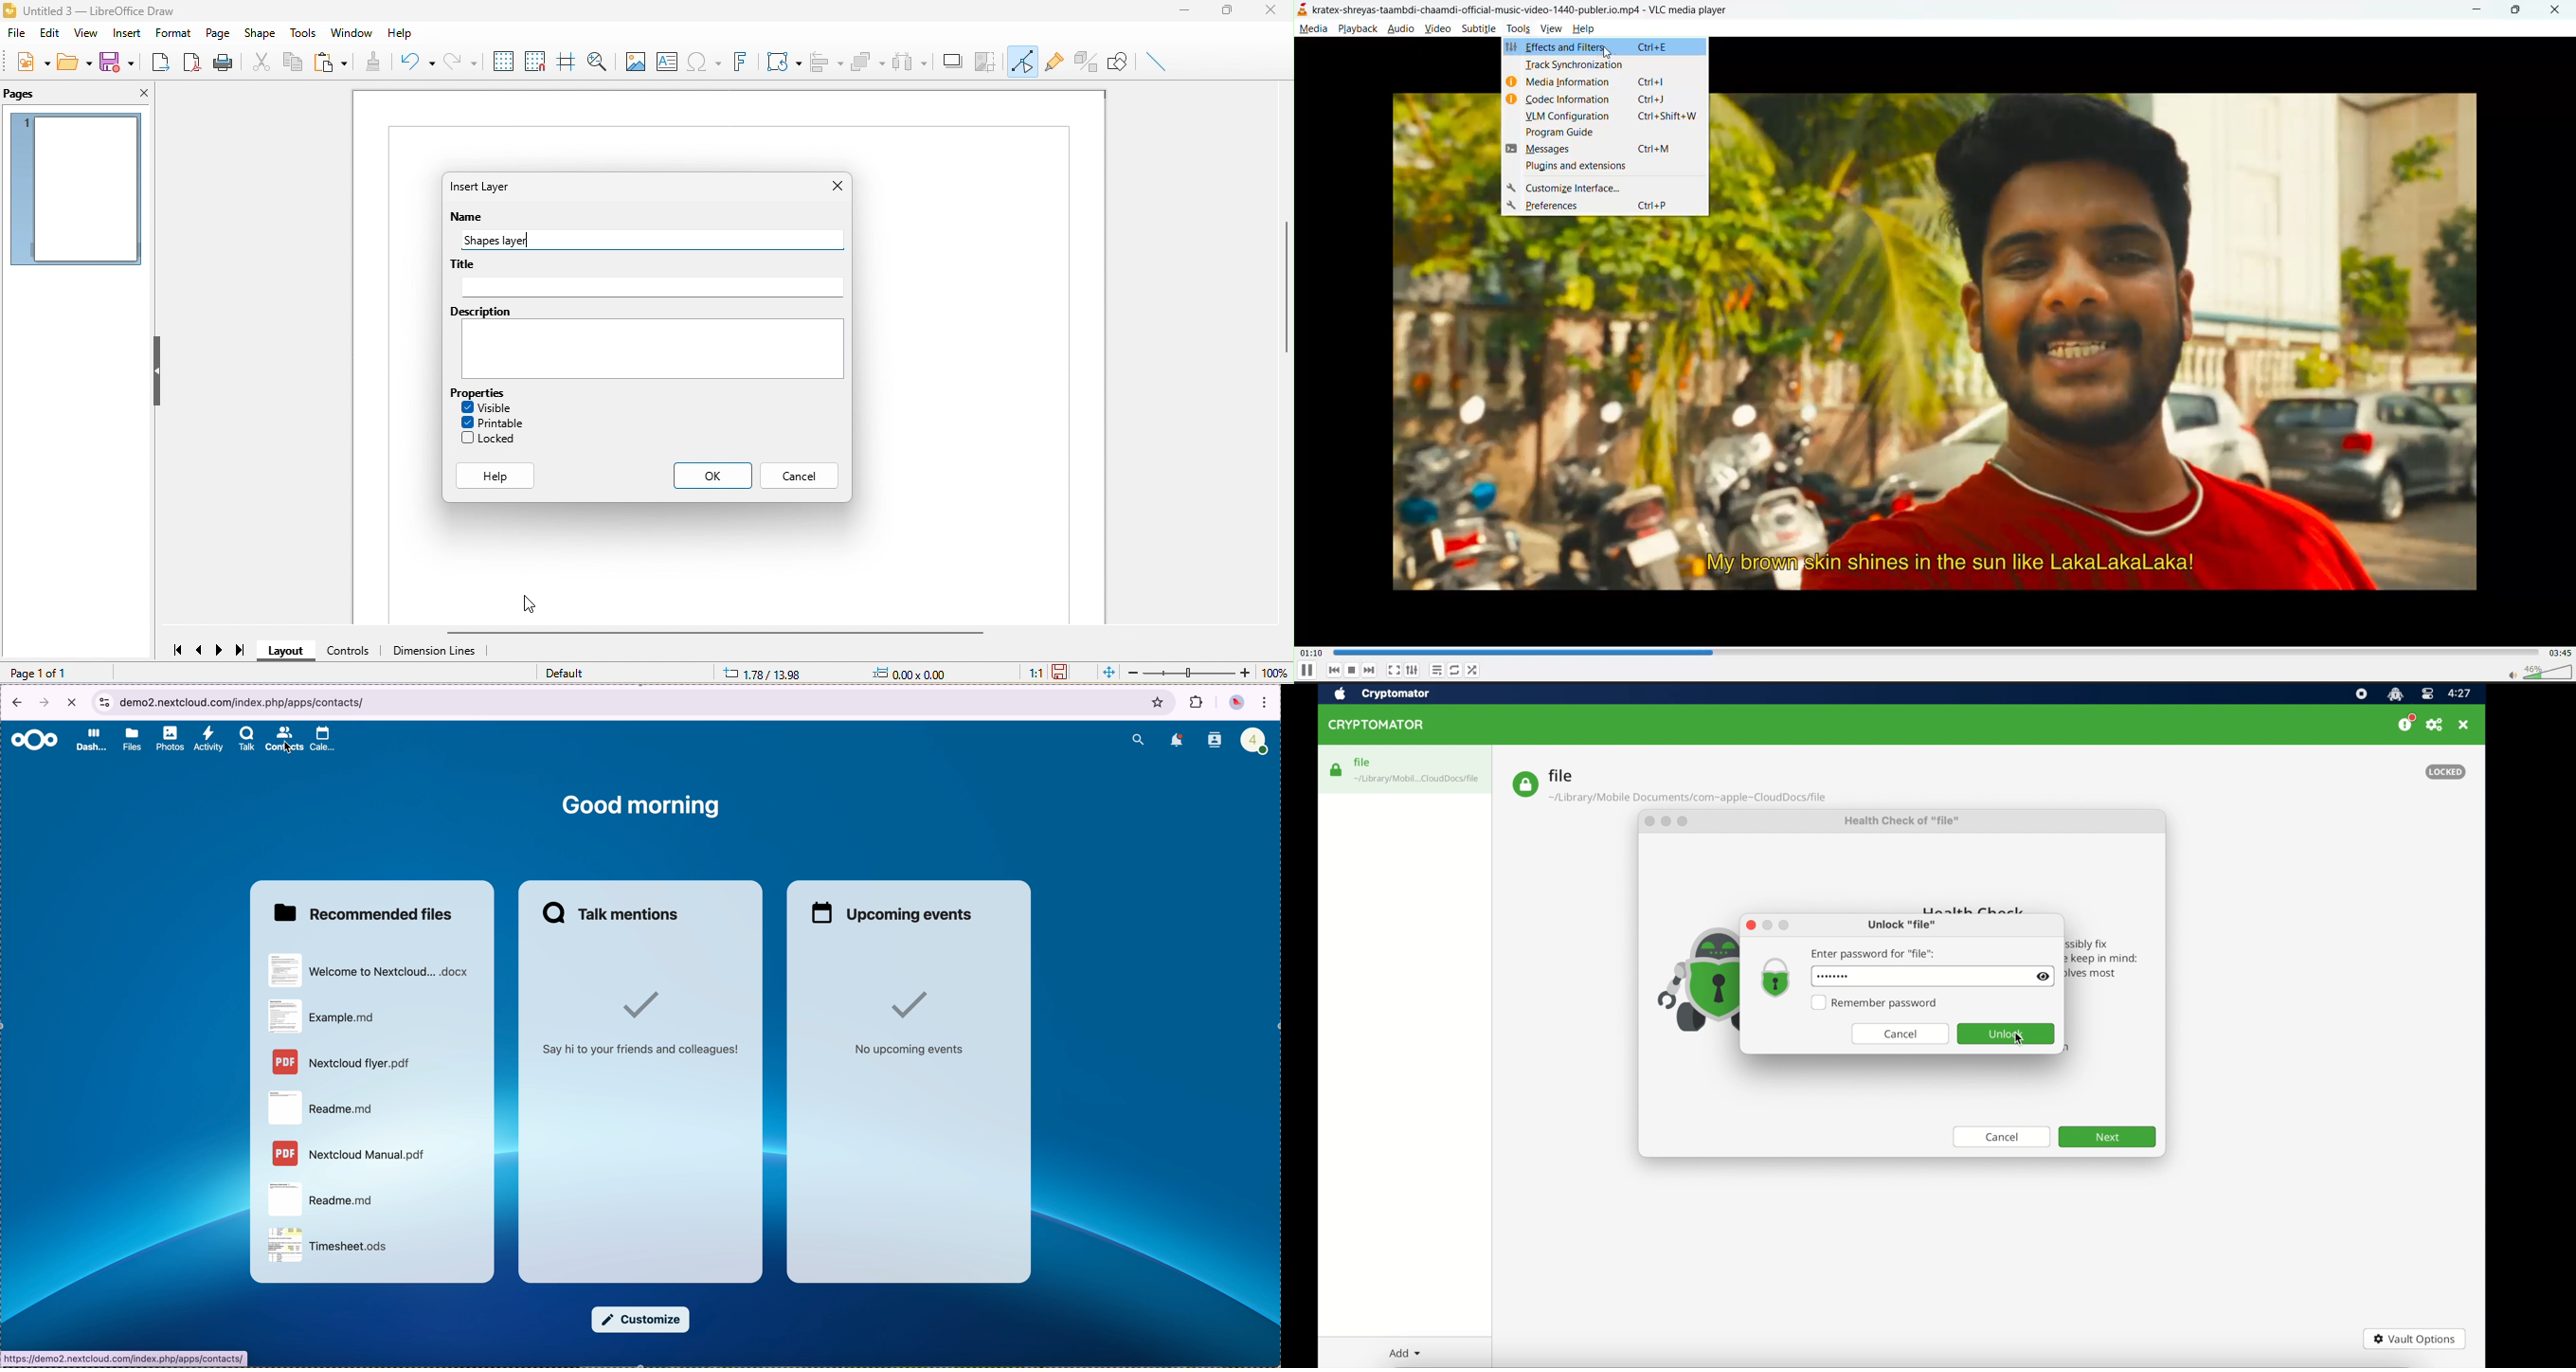 Image resolution: width=2576 pixels, height=1372 pixels. I want to click on customize button, so click(642, 1320).